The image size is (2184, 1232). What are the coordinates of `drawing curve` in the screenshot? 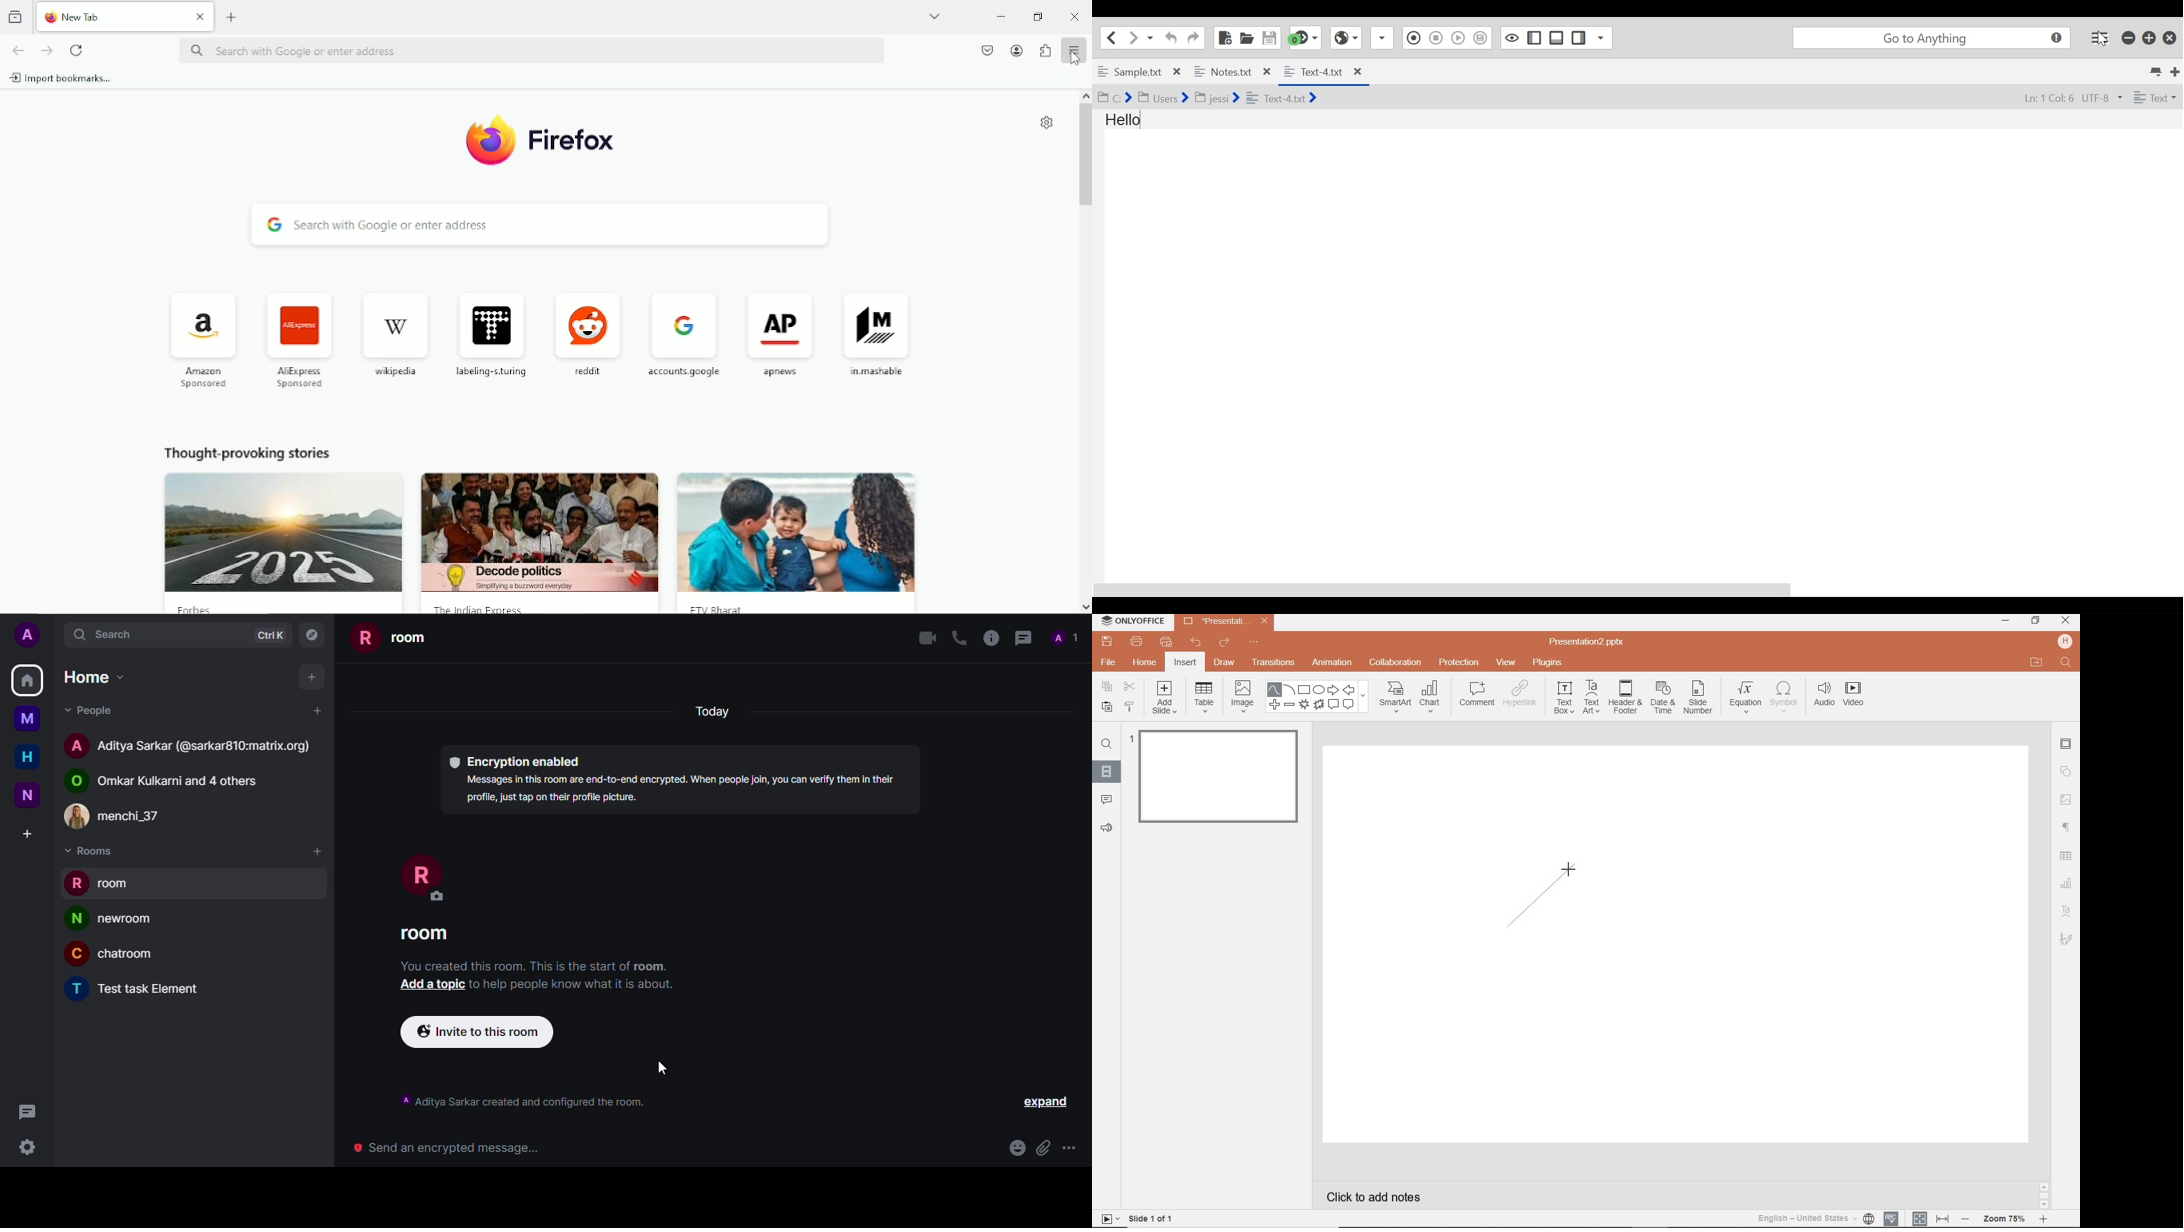 It's located at (1555, 893).